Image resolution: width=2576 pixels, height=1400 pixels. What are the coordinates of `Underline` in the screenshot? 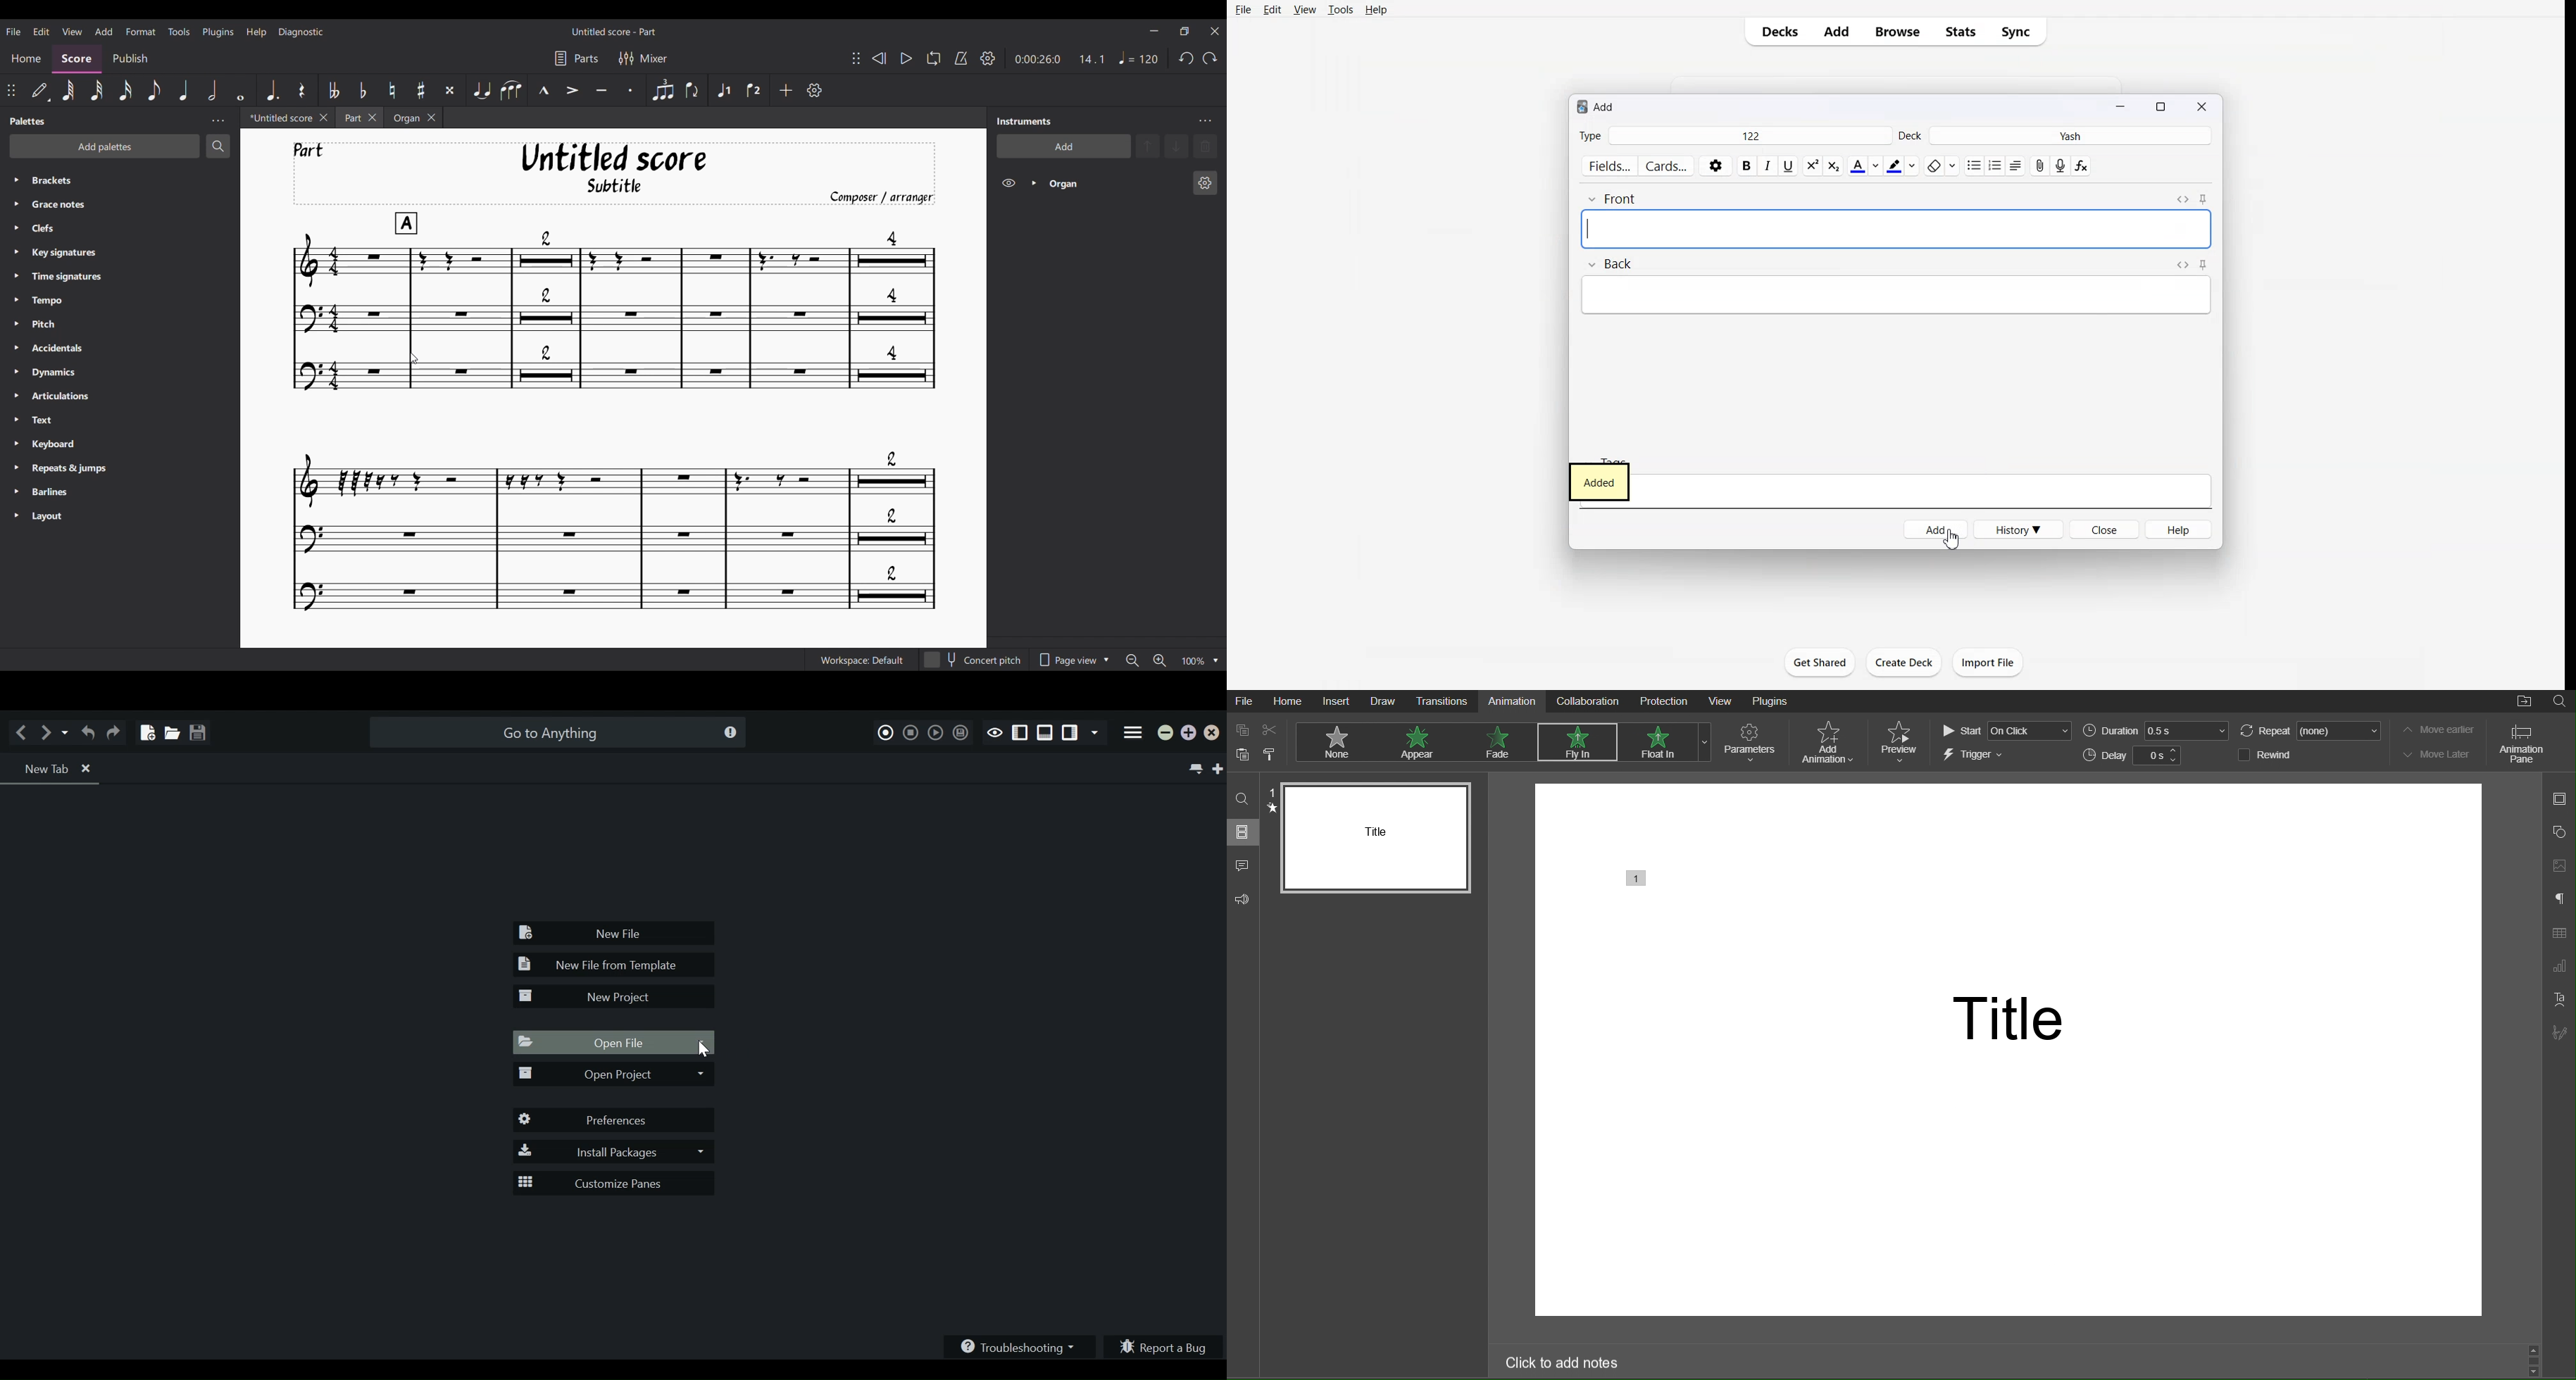 It's located at (1789, 166).